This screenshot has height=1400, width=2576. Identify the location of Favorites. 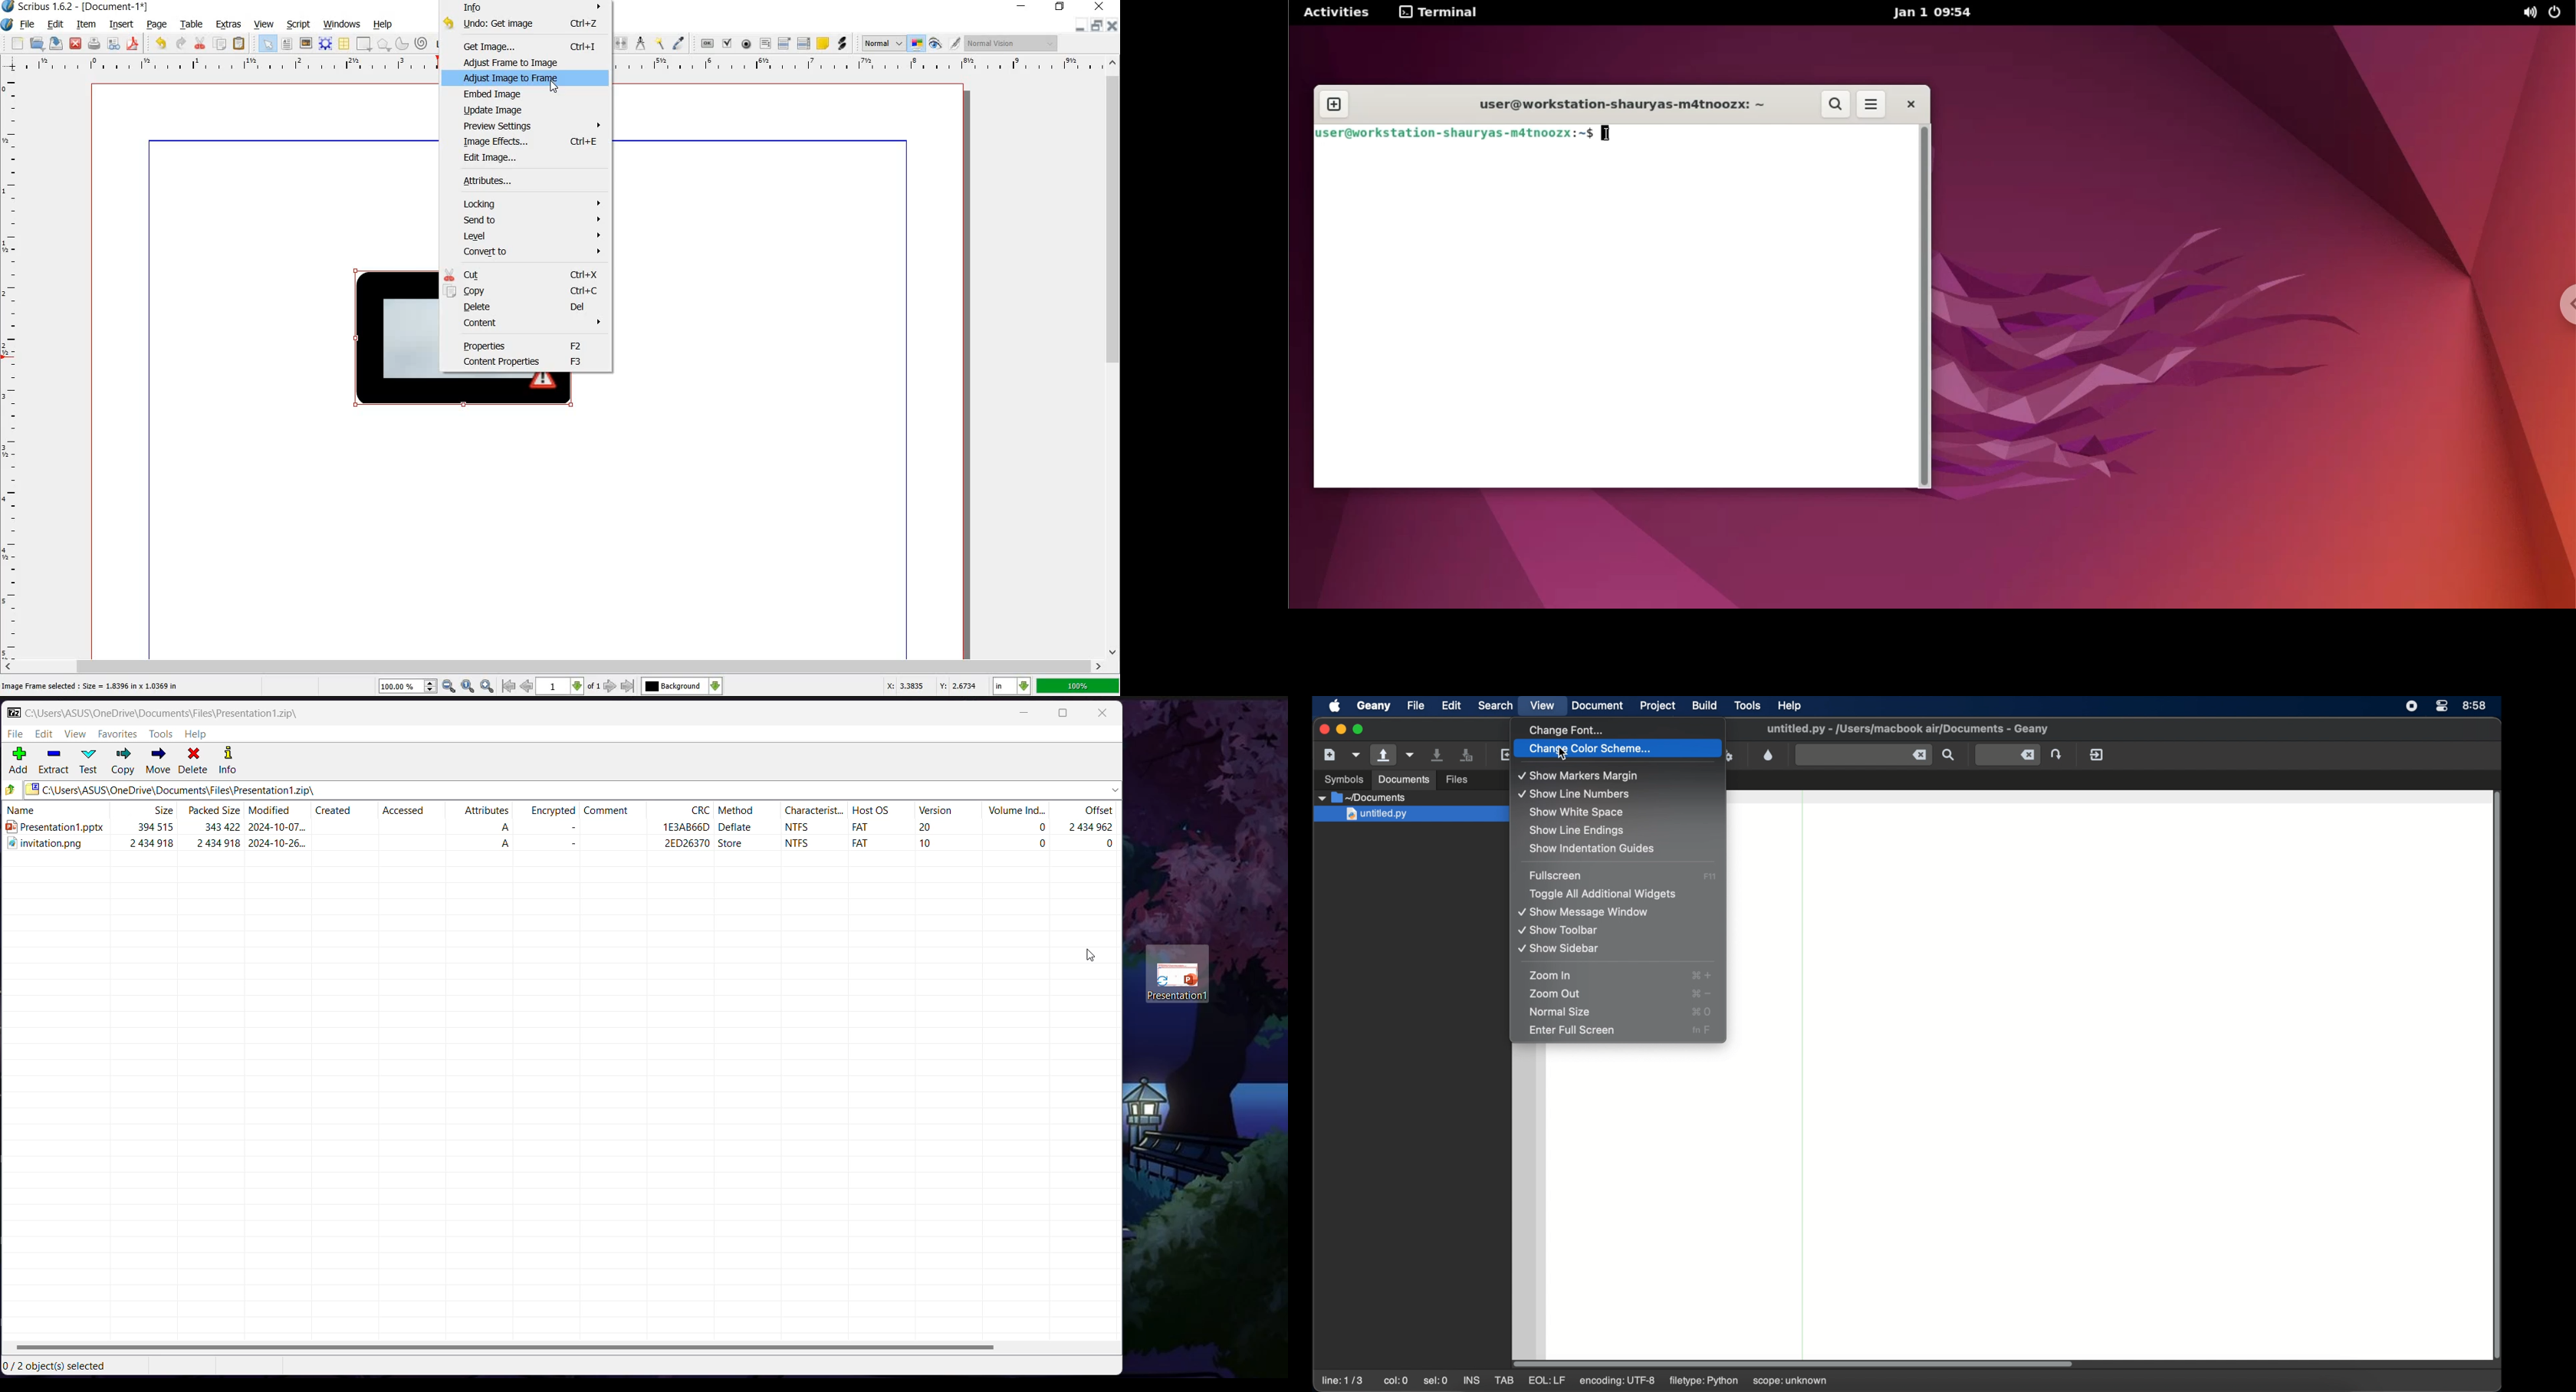
(119, 734).